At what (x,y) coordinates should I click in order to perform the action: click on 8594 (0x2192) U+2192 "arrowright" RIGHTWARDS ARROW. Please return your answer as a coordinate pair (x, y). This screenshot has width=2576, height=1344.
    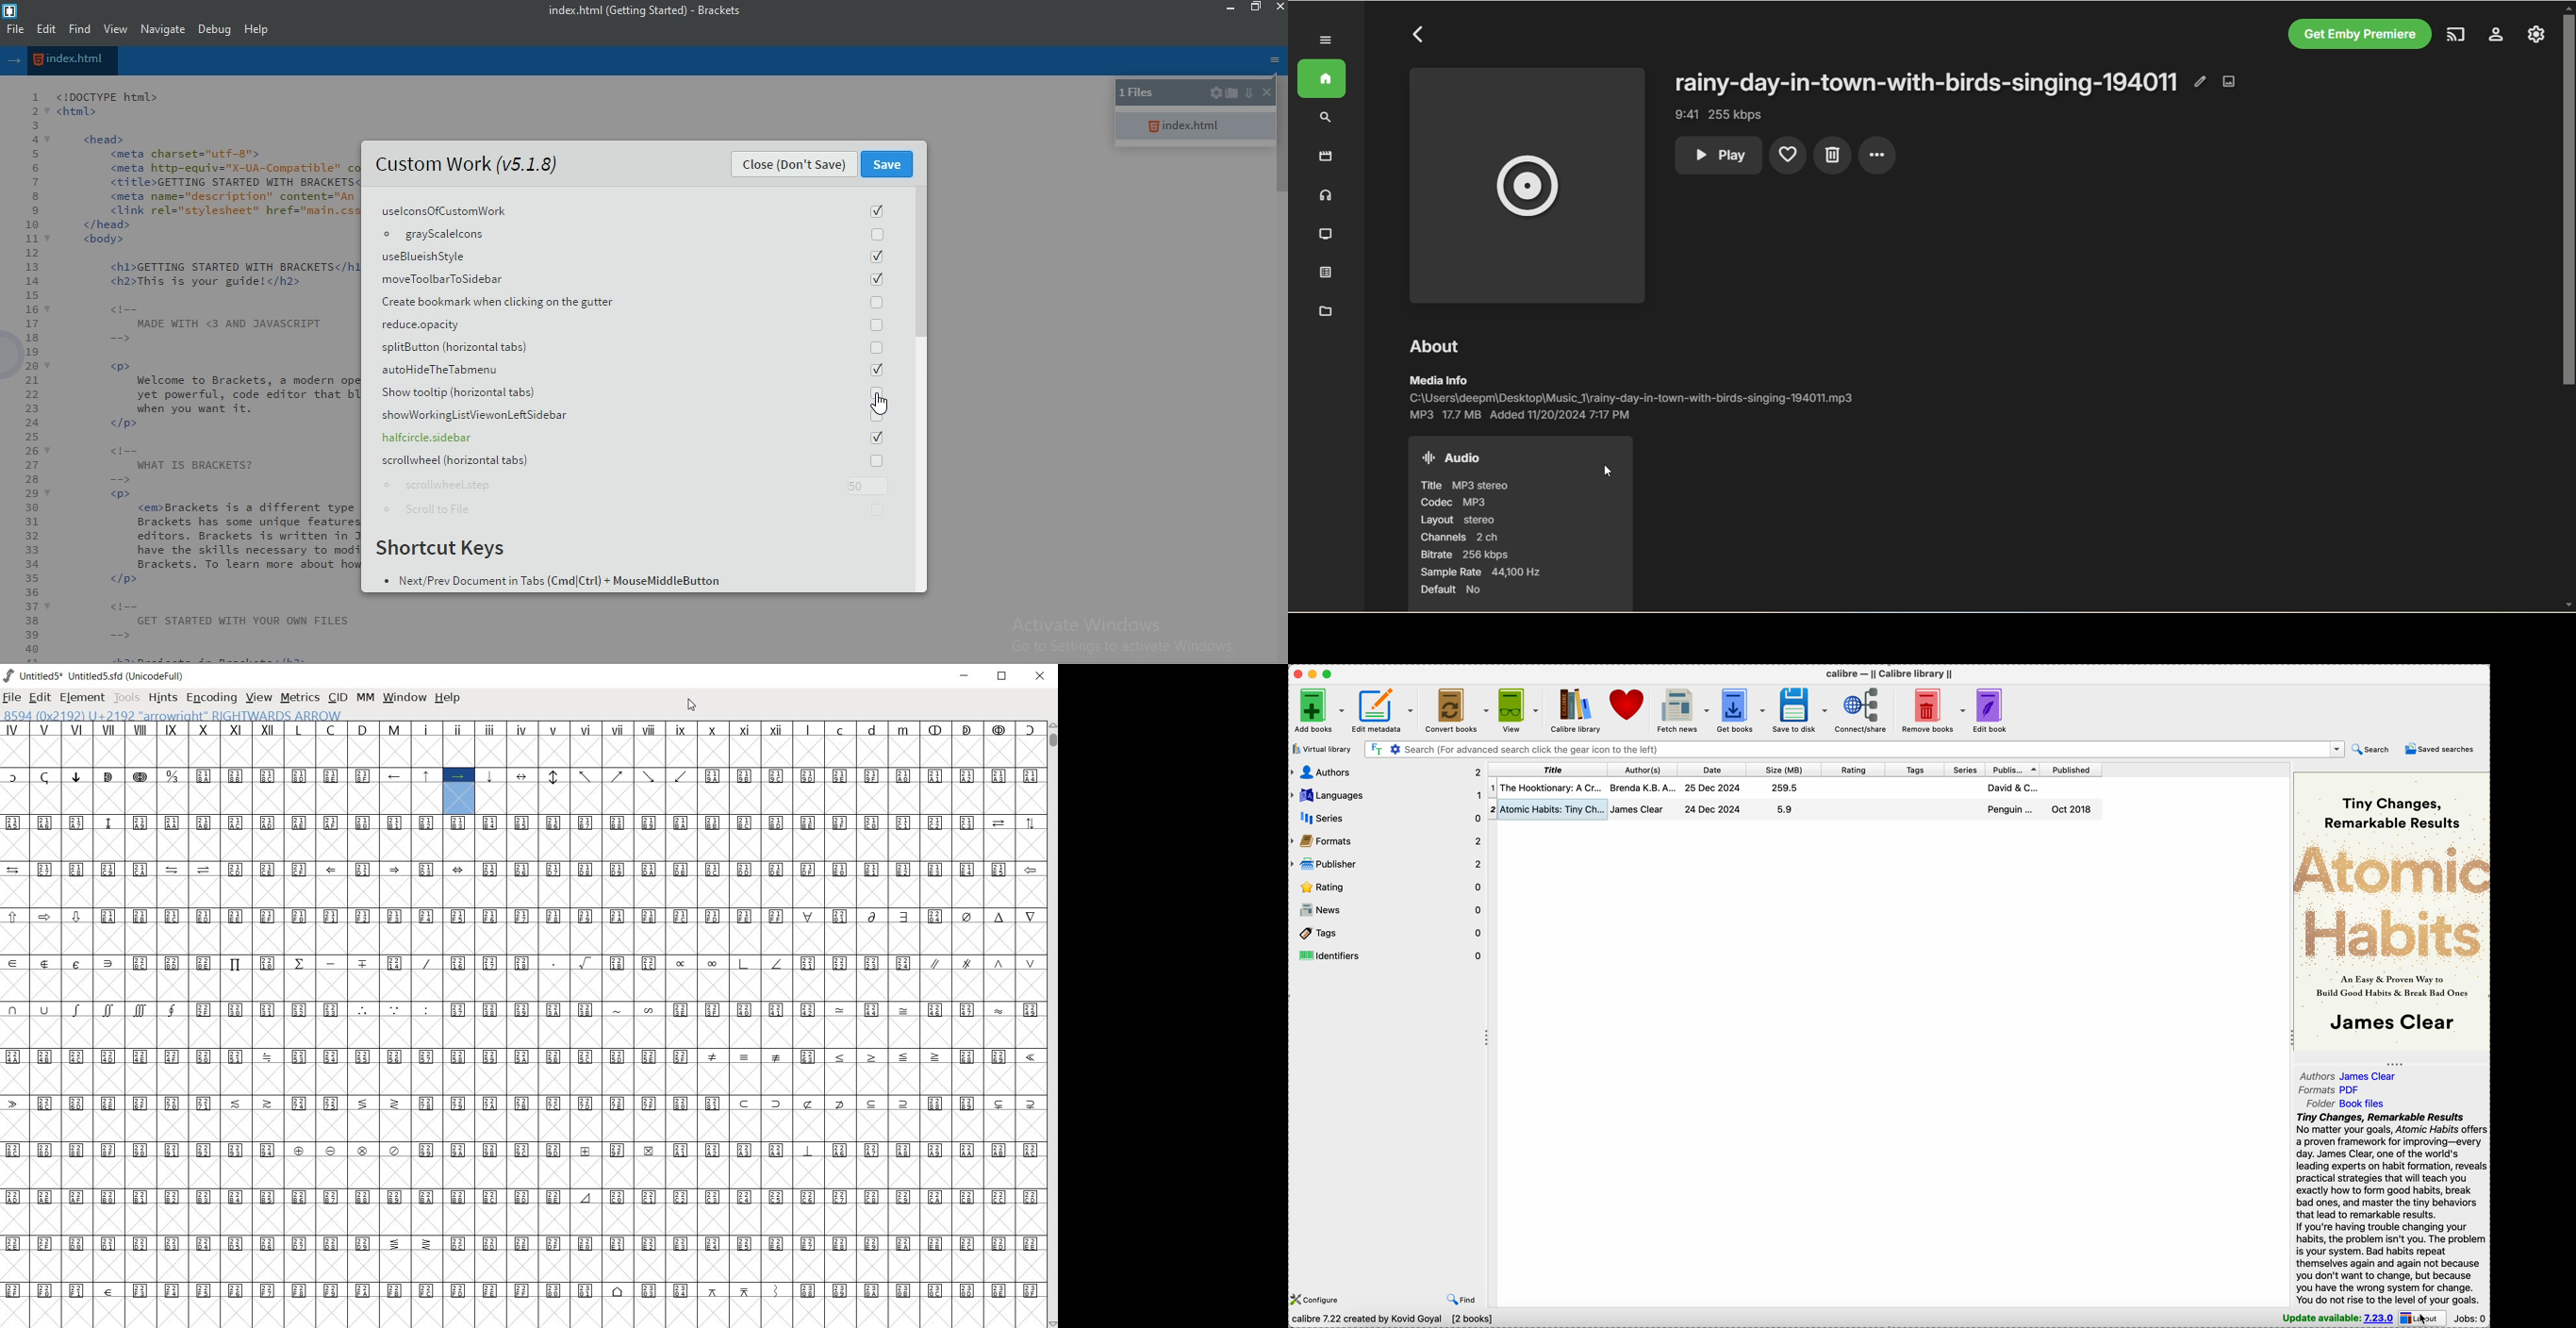
    Looking at the image, I should click on (173, 715).